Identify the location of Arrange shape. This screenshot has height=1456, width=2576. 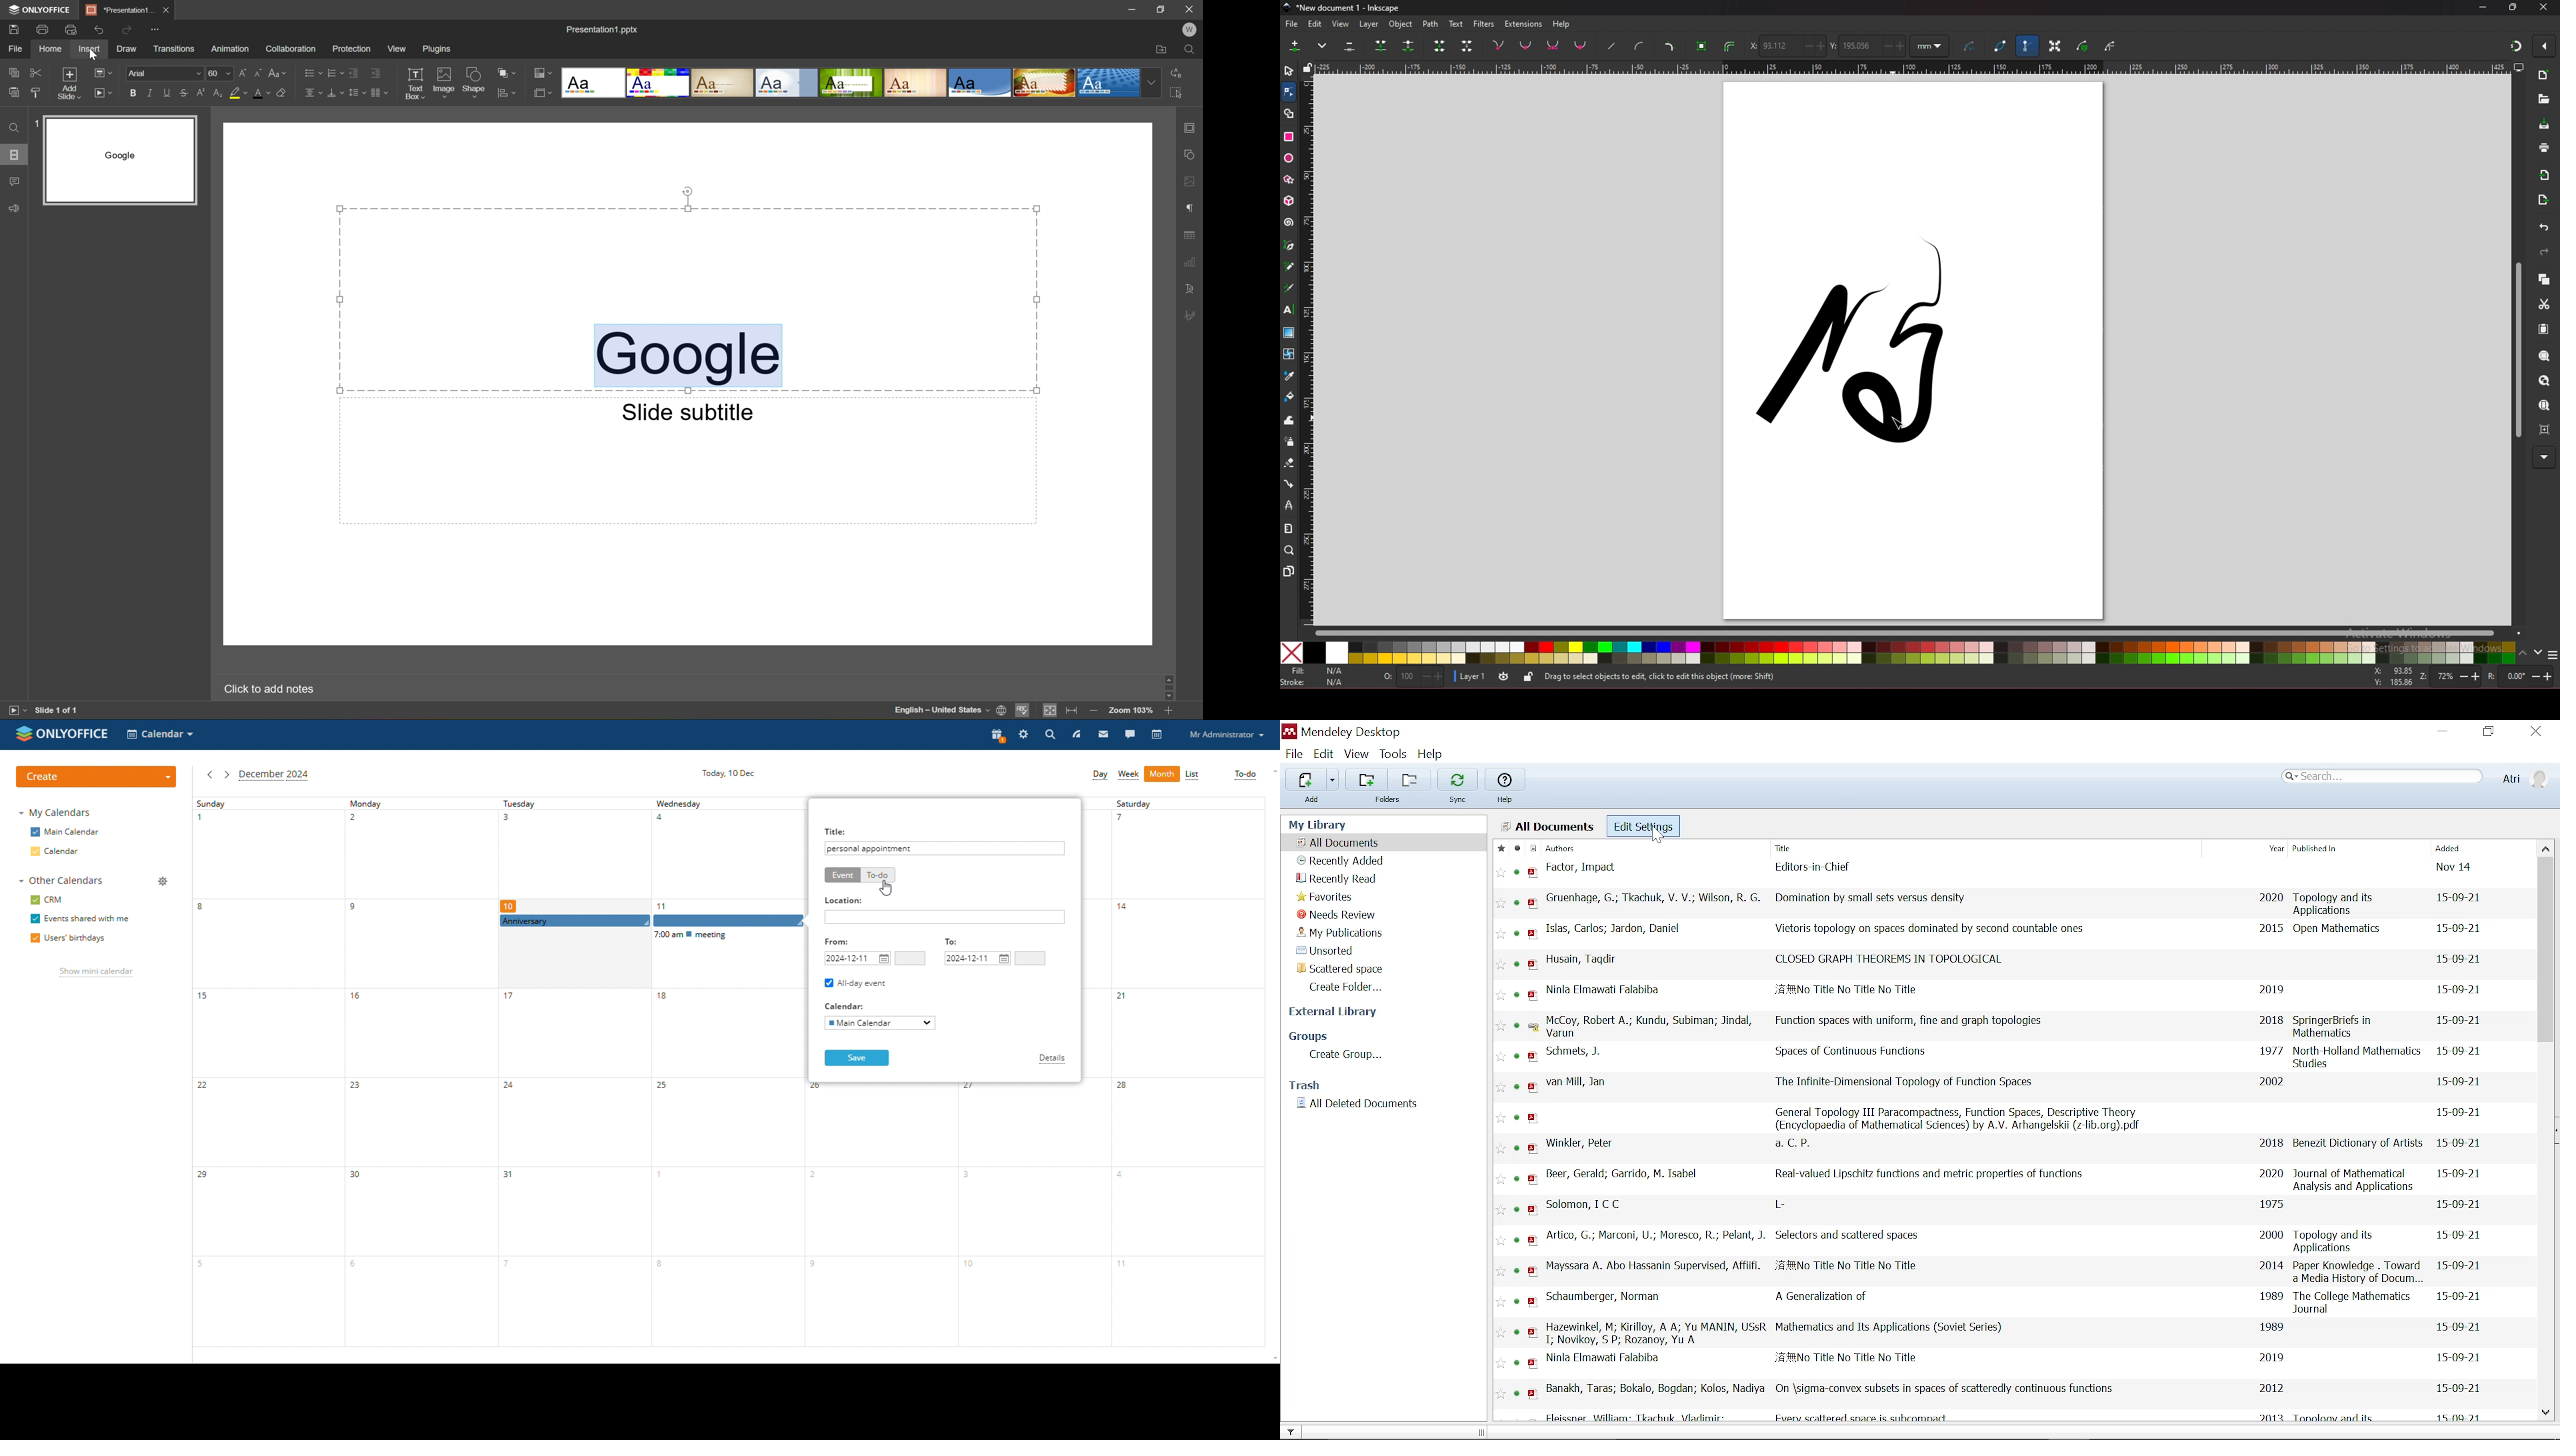
(508, 70).